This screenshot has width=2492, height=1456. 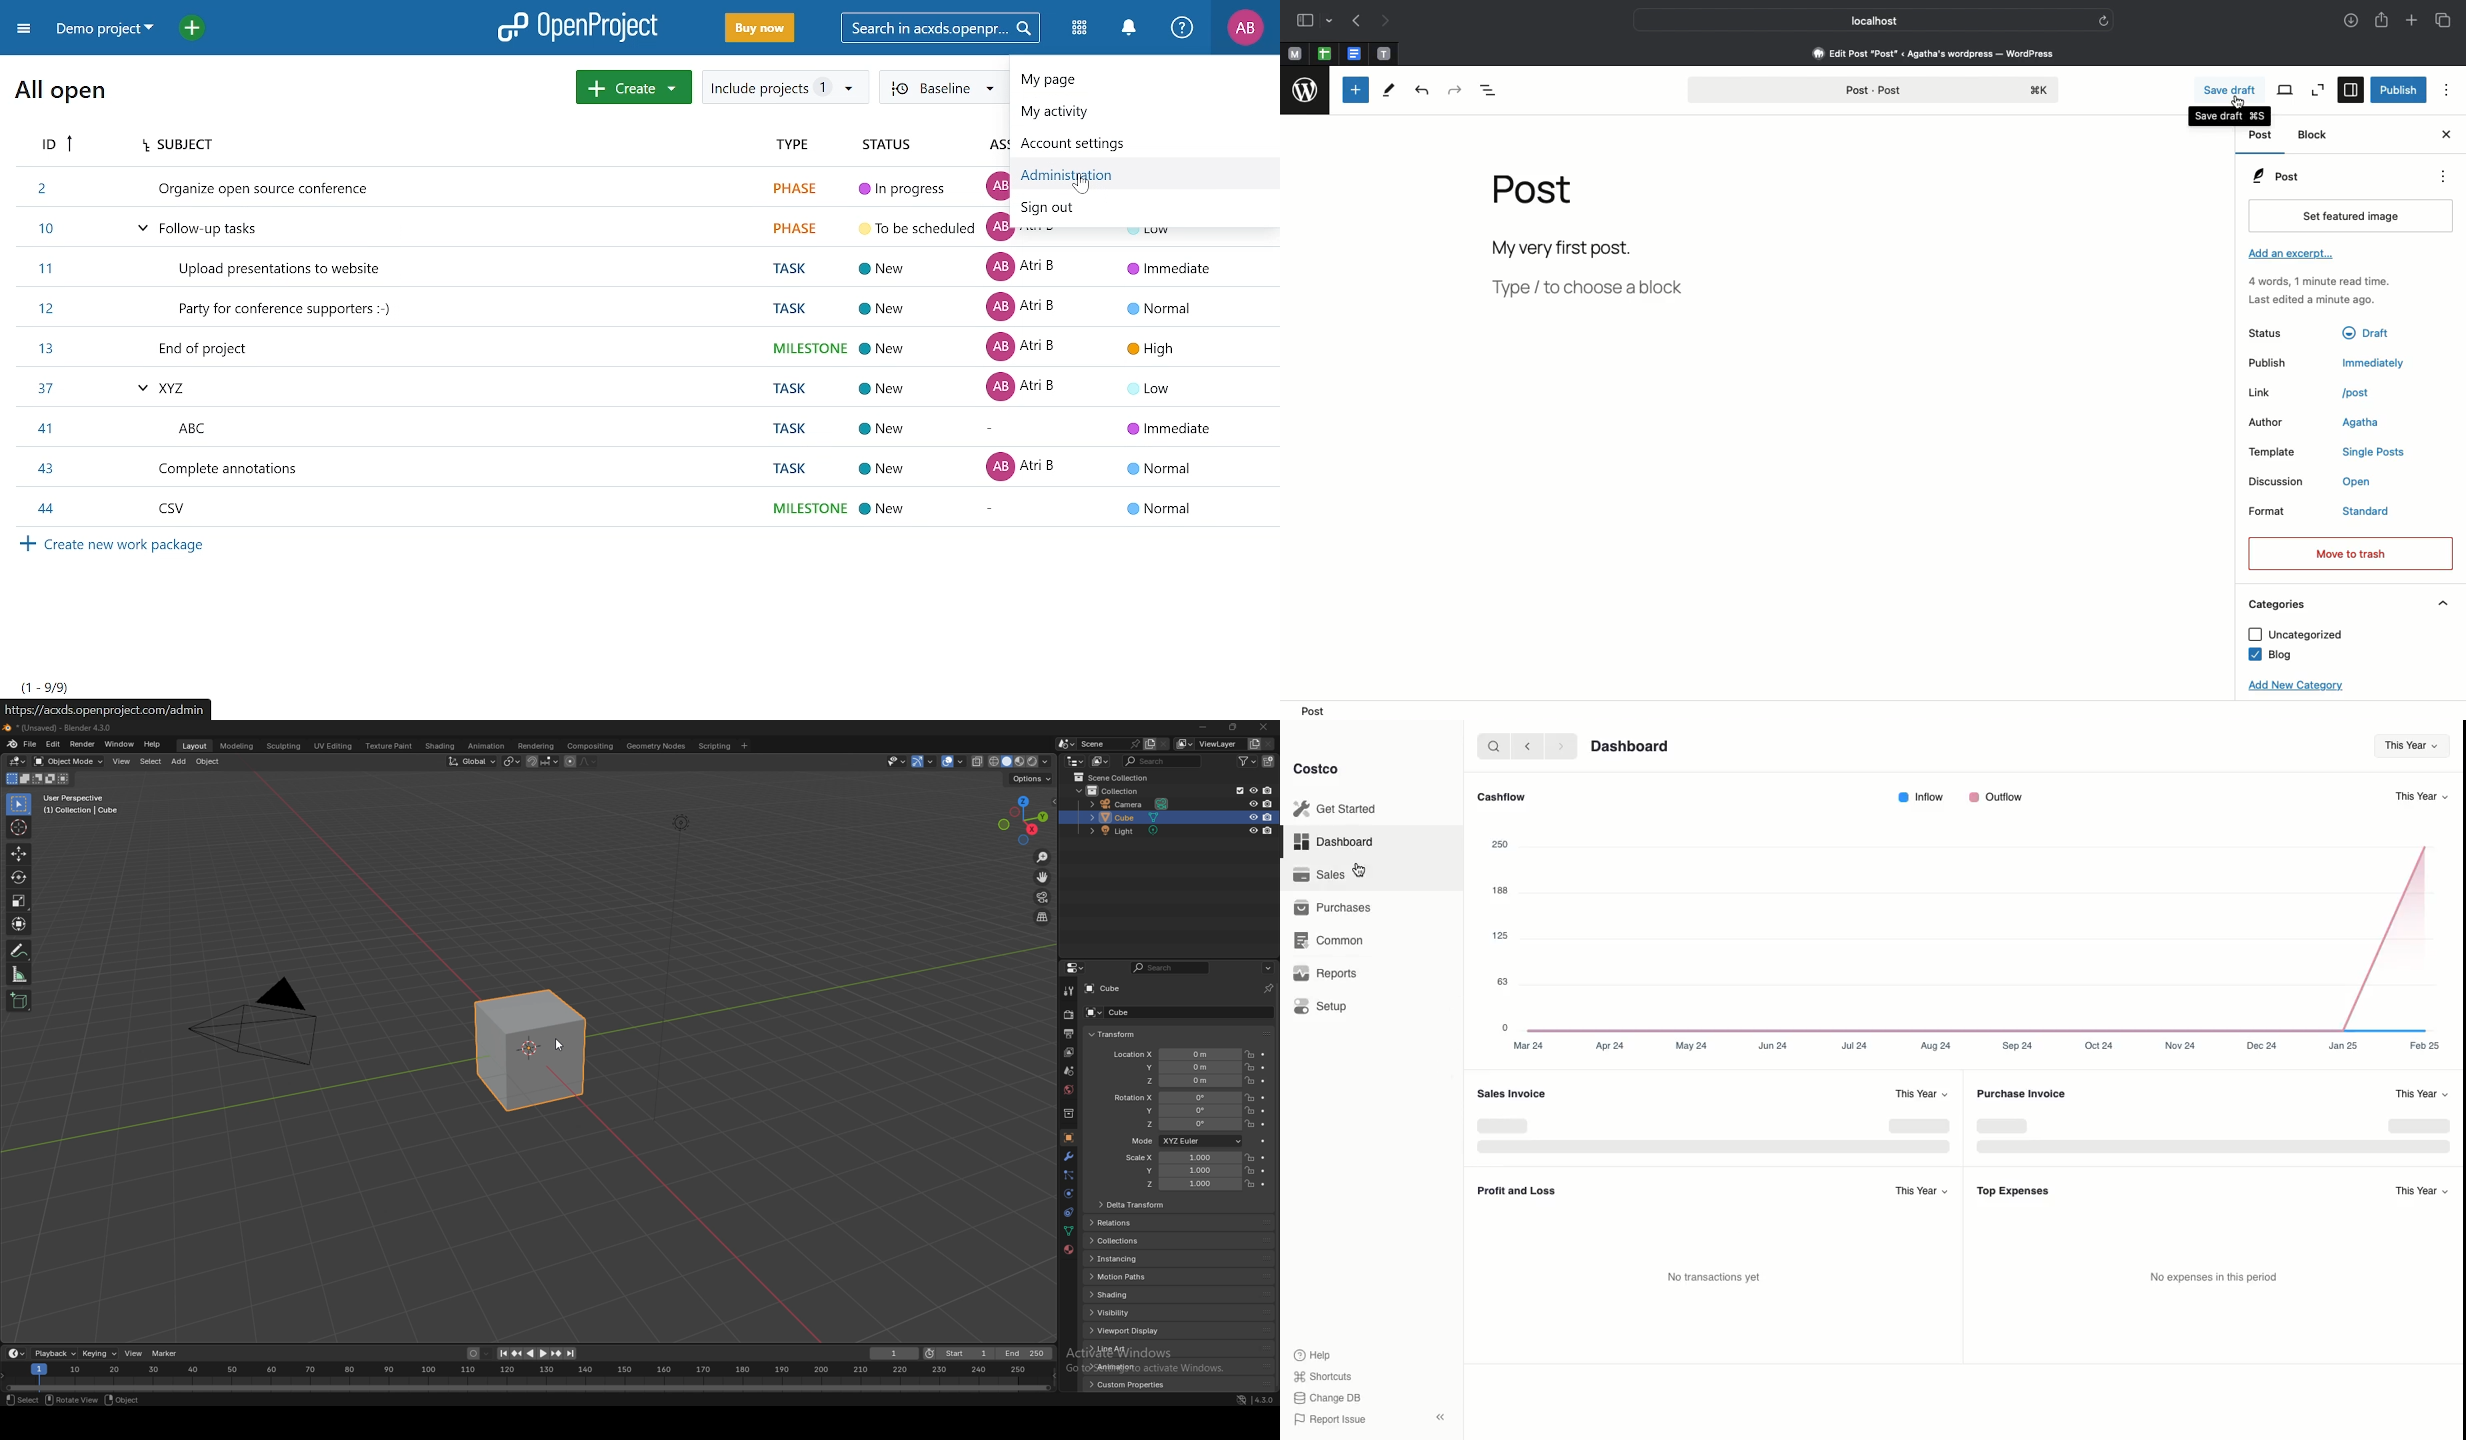 What do you see at coordinates (1934, 1045) in the screenshot?
I see `Aug 24` at bounding box center [1934, 1045].